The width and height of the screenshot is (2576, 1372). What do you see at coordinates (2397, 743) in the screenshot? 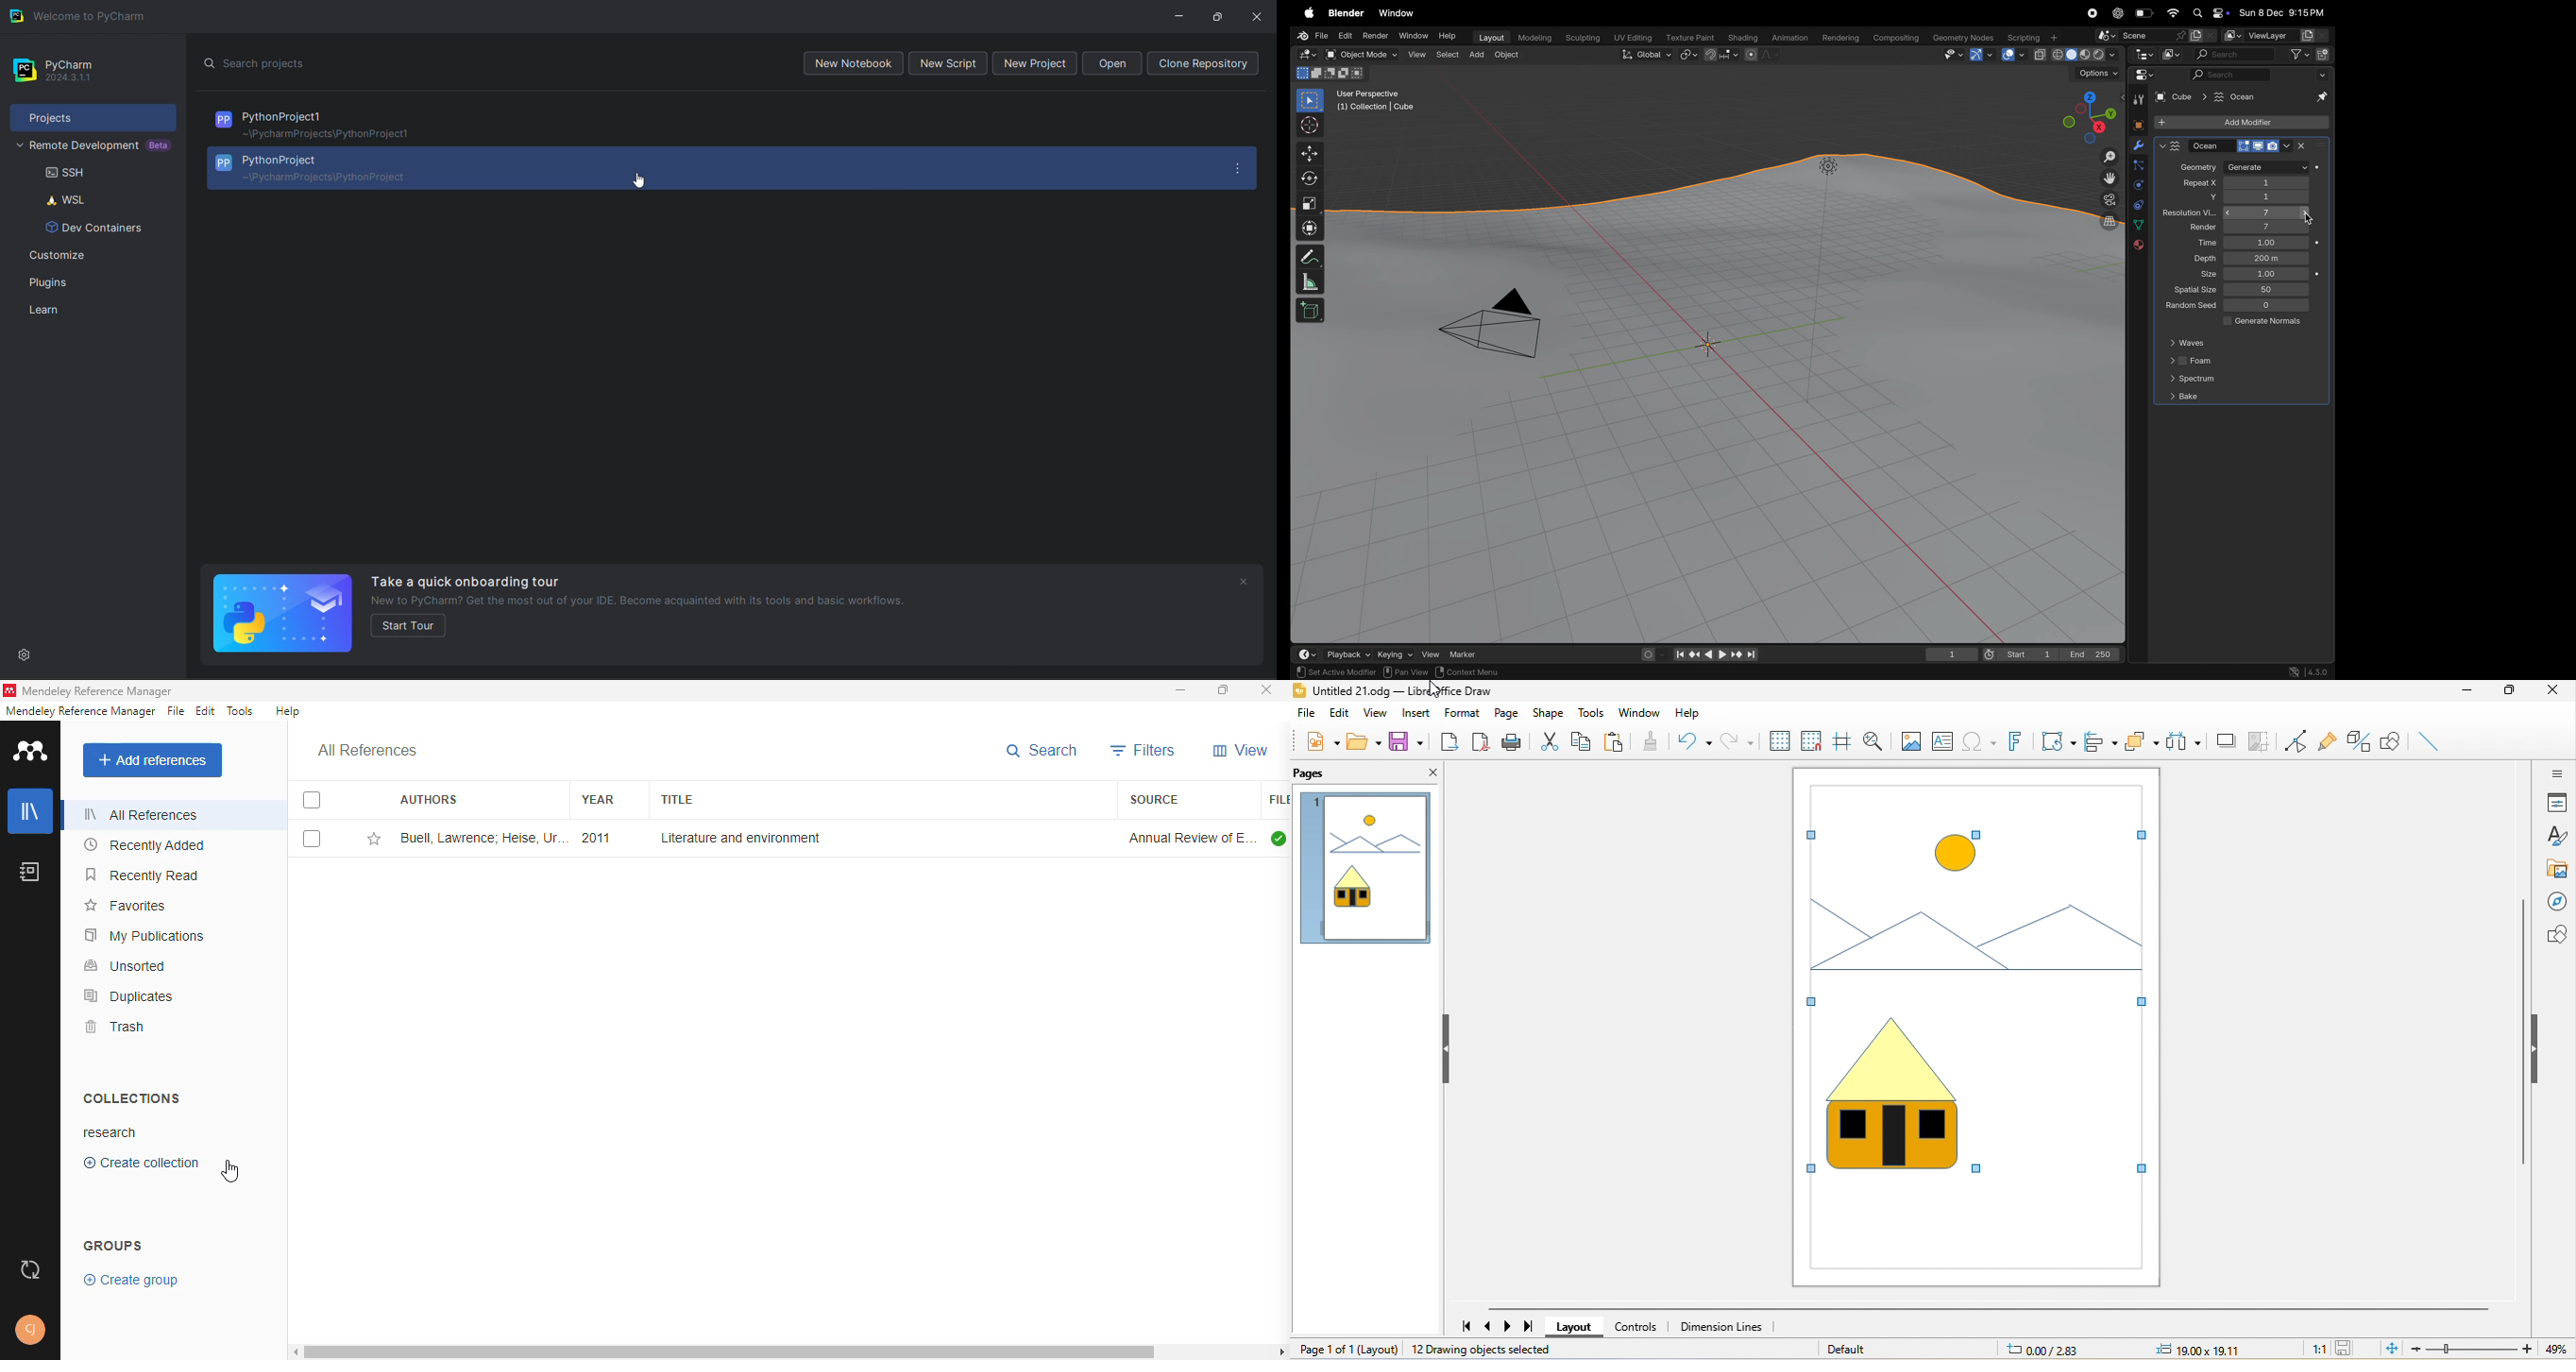
I see `show draw functions` at bounding box center [2397, 743].